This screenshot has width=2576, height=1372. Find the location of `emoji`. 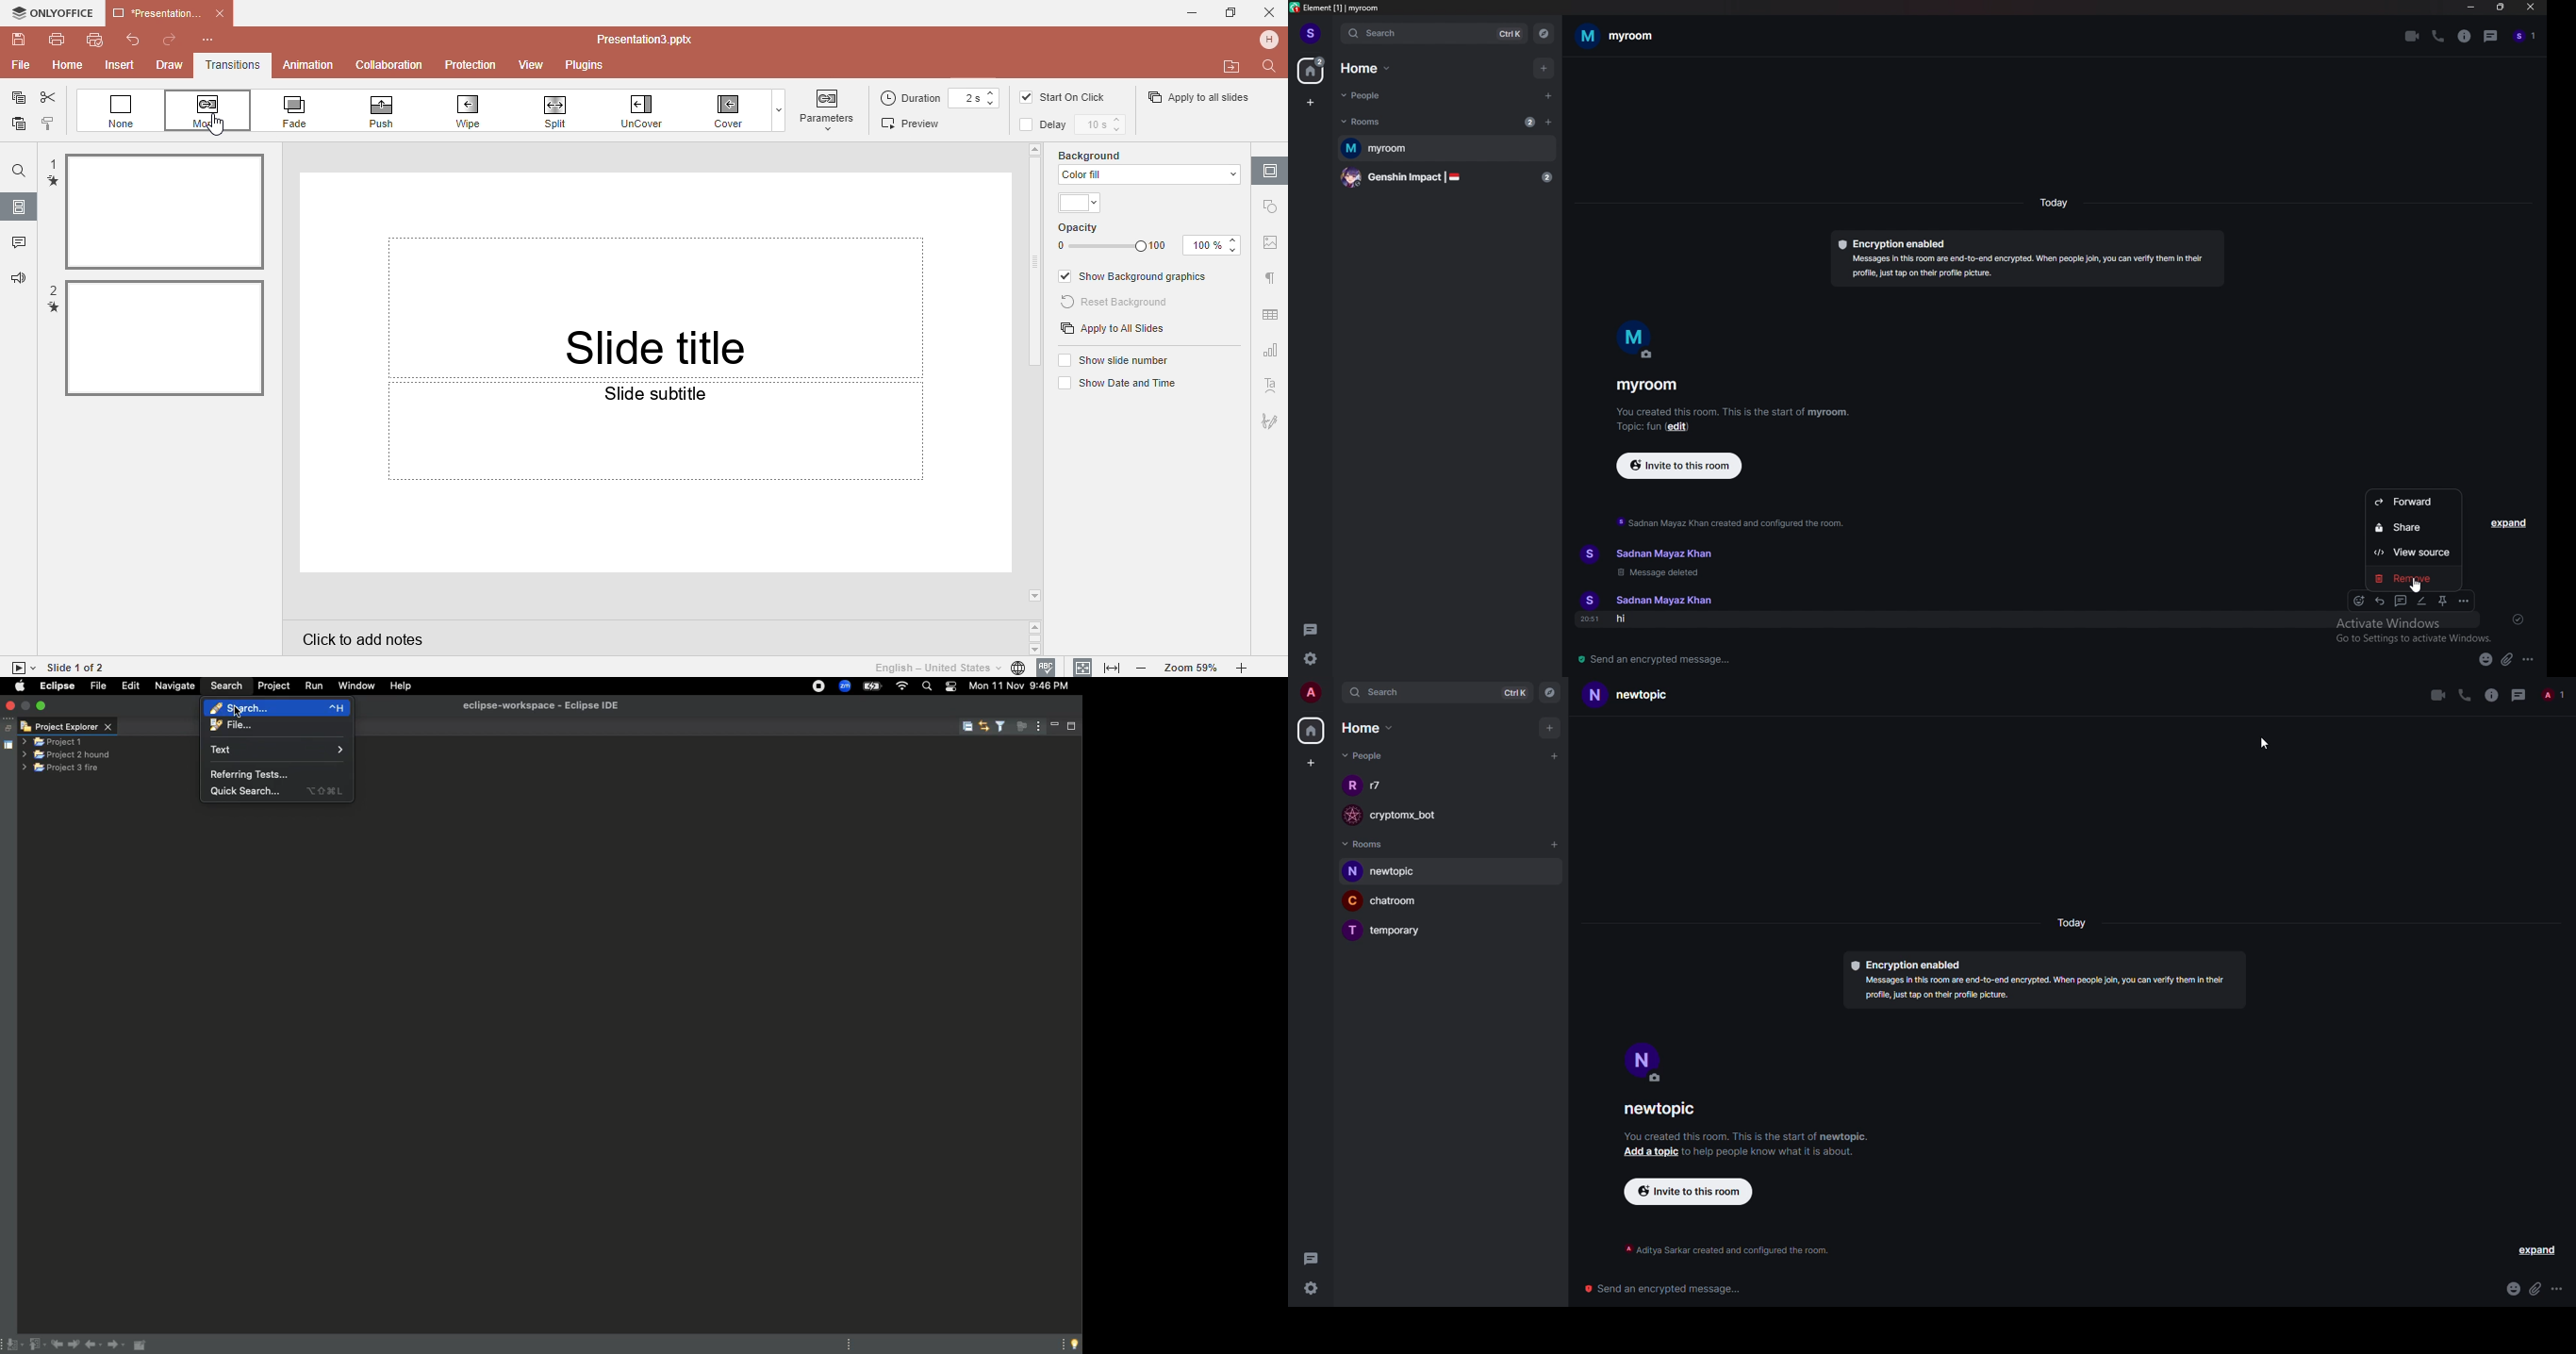

emoji is located at coordinates (2485, 661).